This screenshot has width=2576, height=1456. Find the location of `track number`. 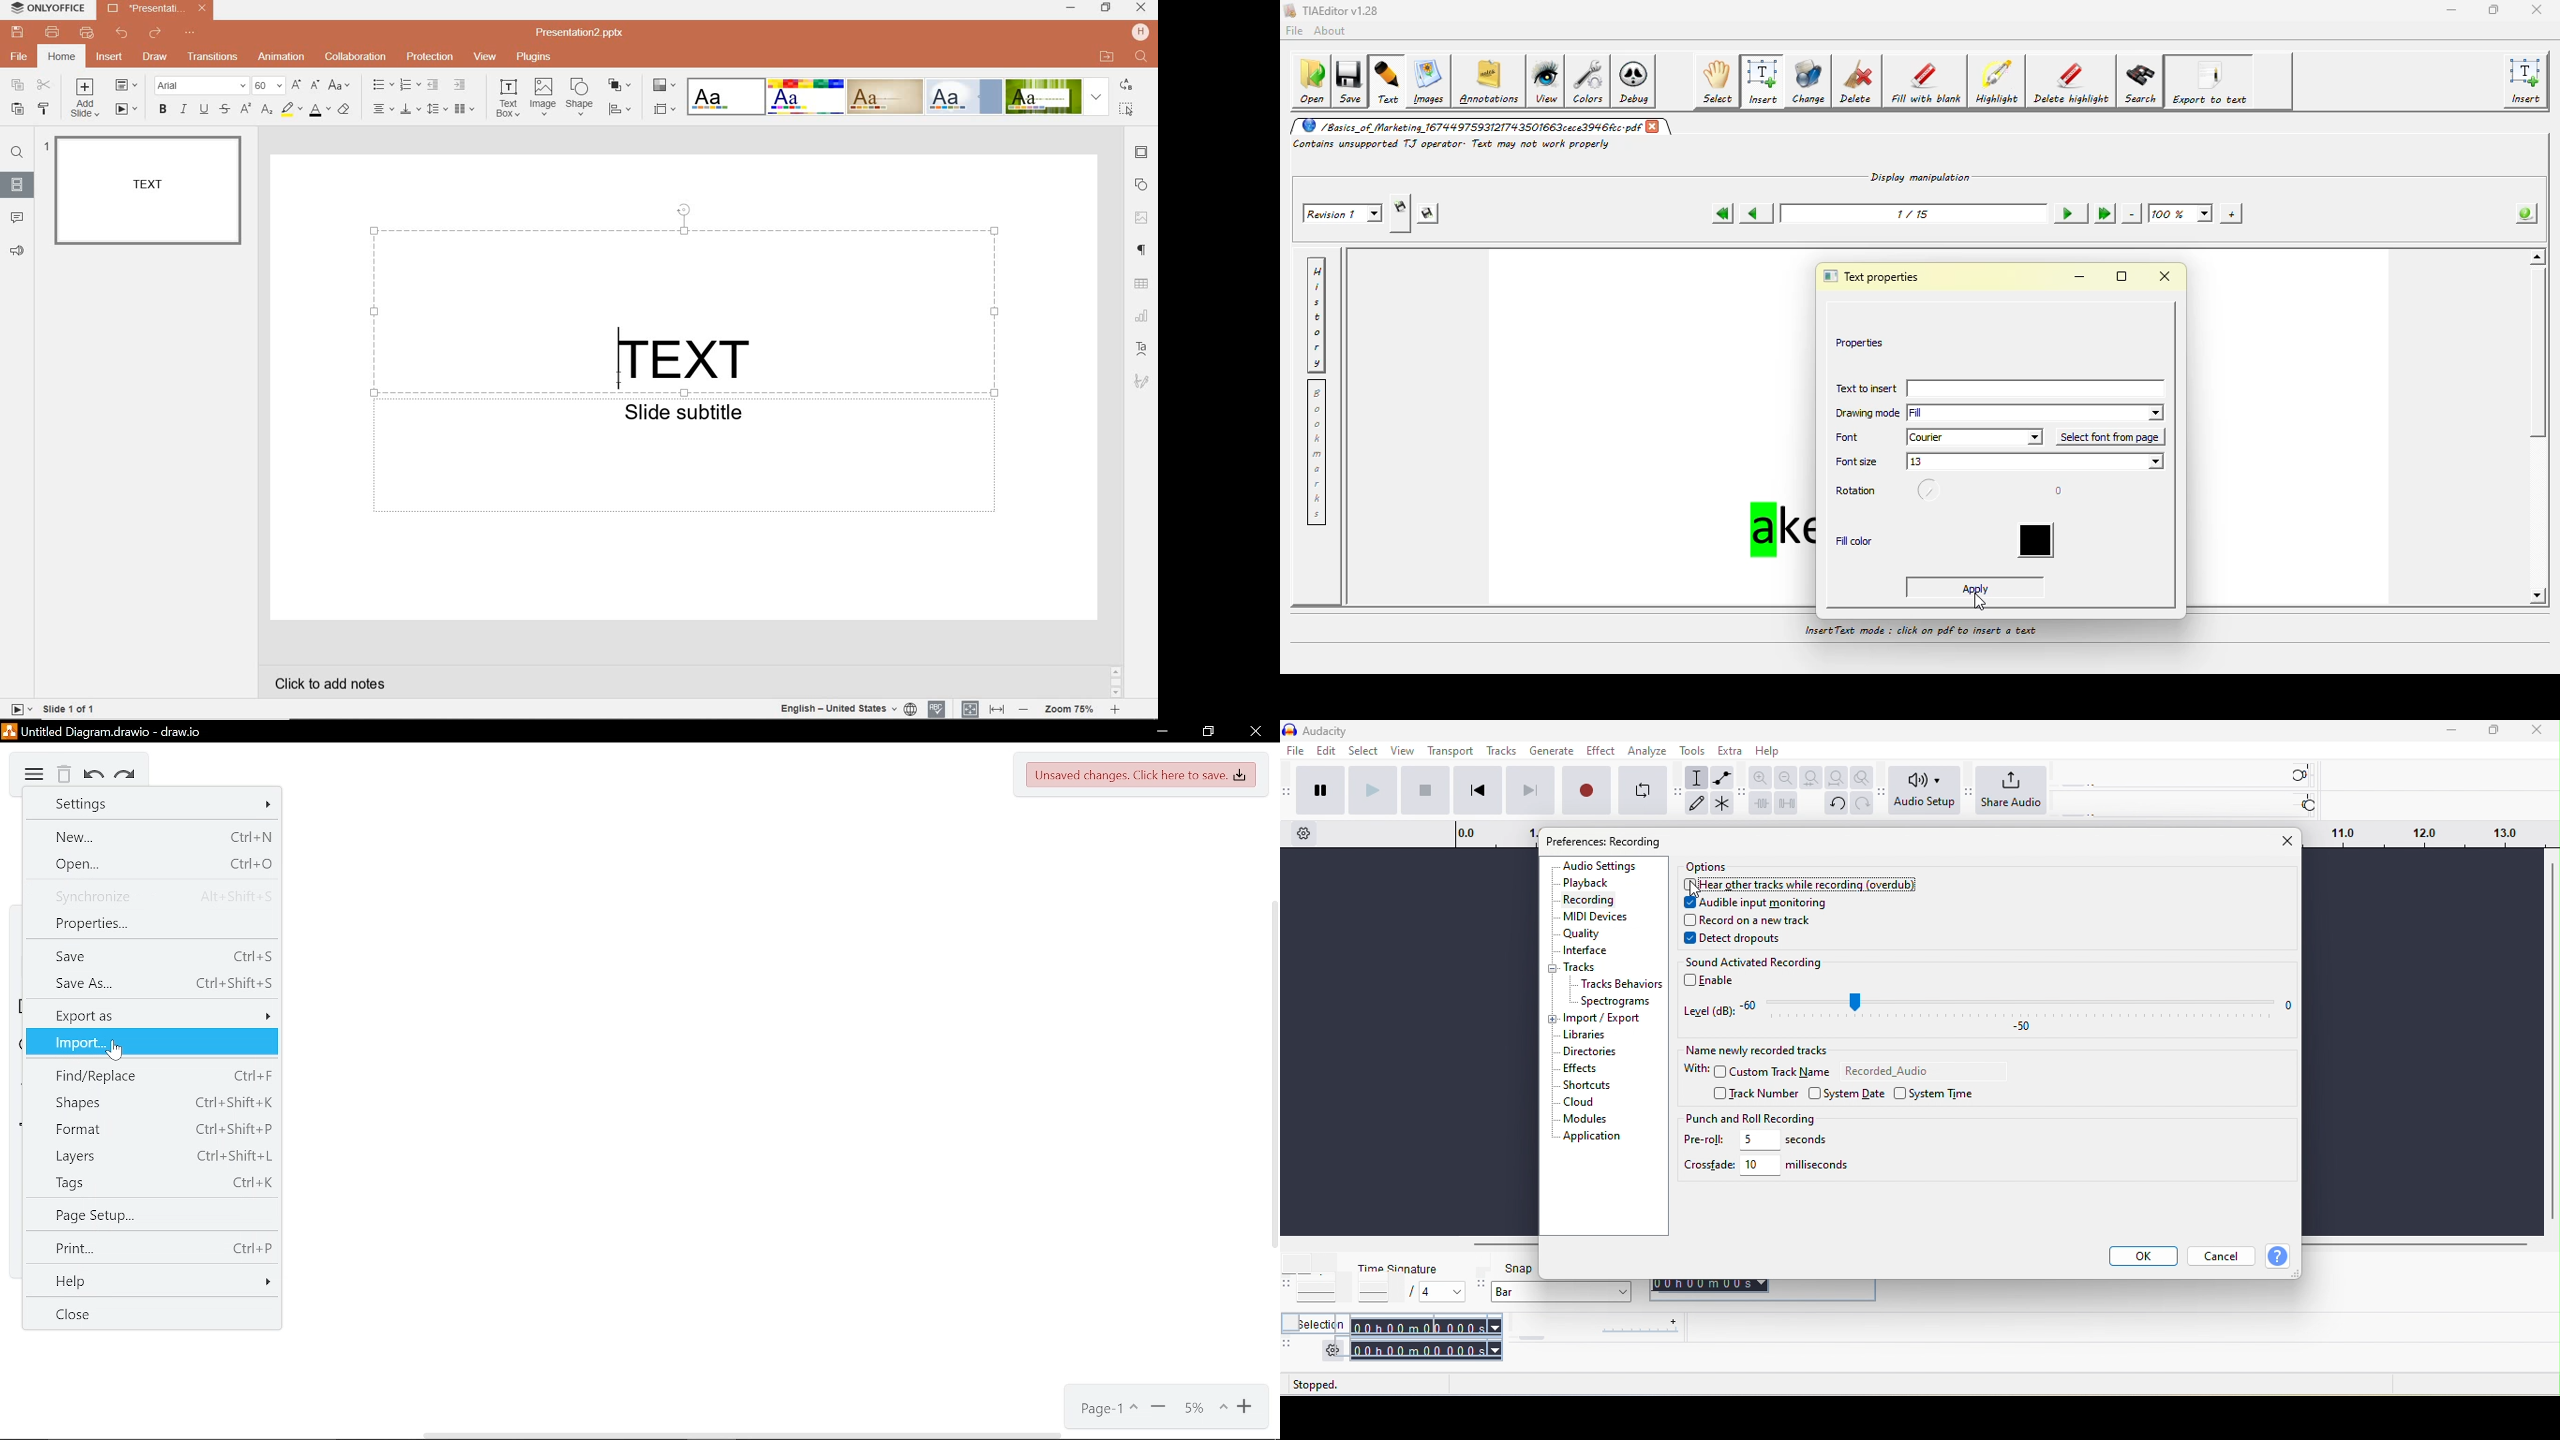

track number is located at coordinates (1755, 1094).